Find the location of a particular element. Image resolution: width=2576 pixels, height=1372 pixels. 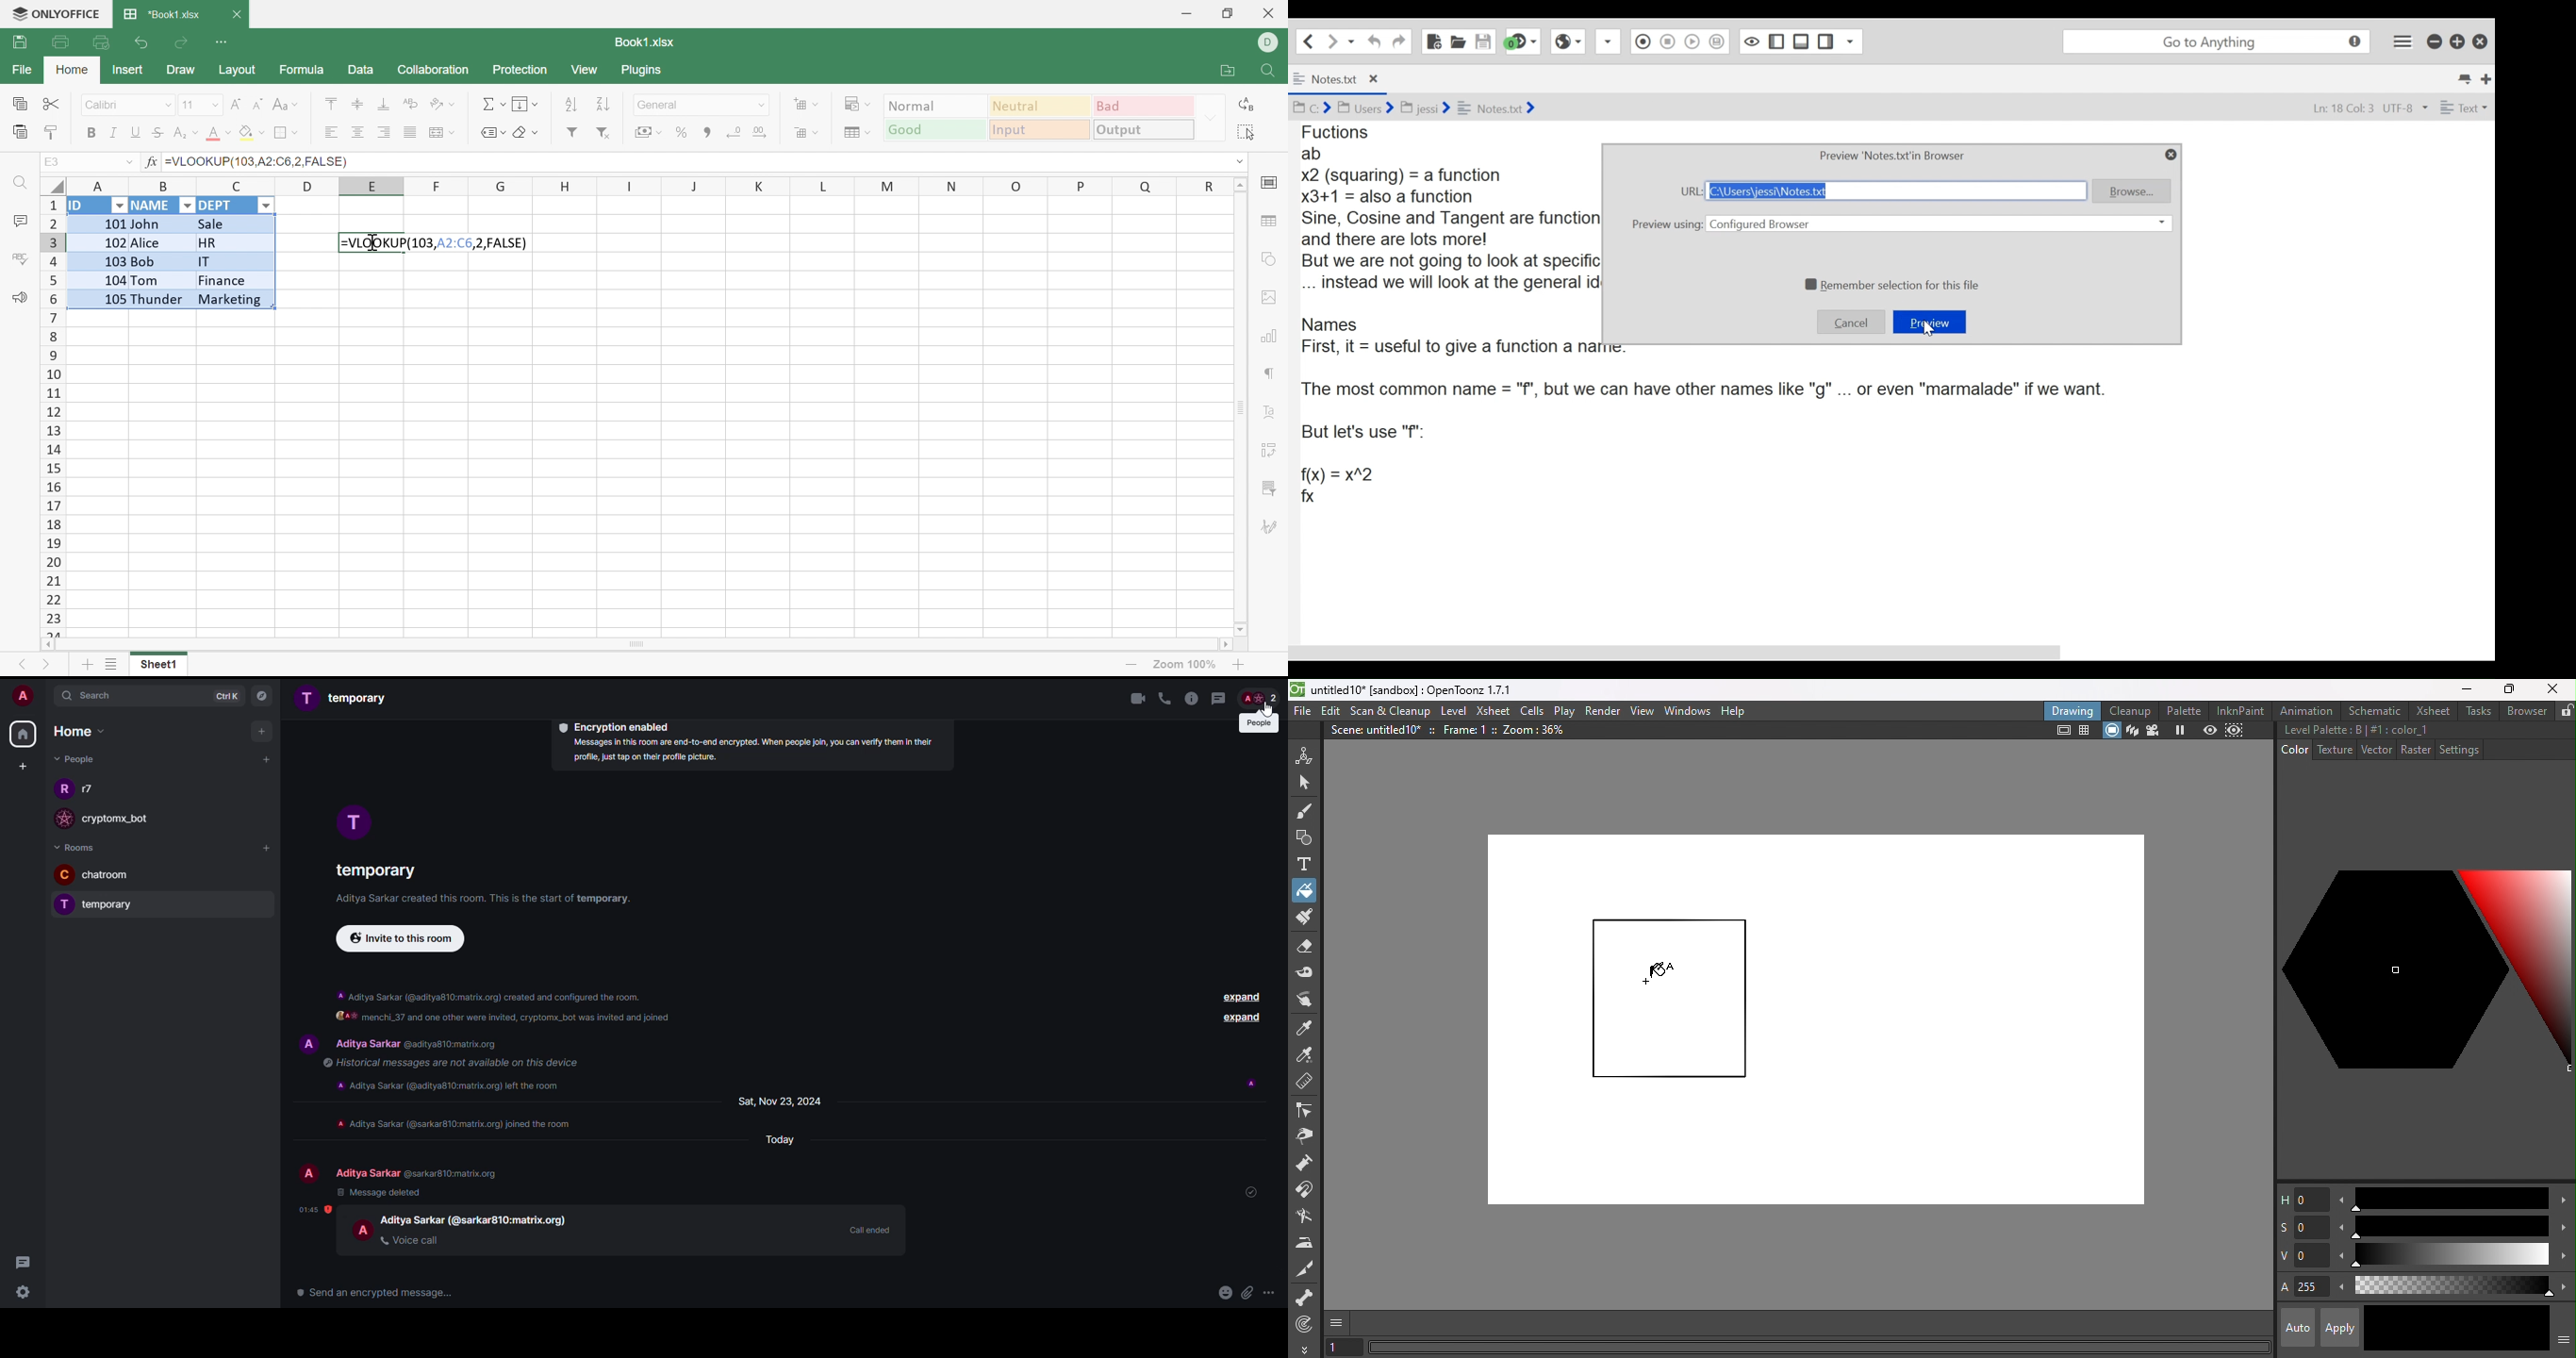

room is located at coordinates (374, 868).